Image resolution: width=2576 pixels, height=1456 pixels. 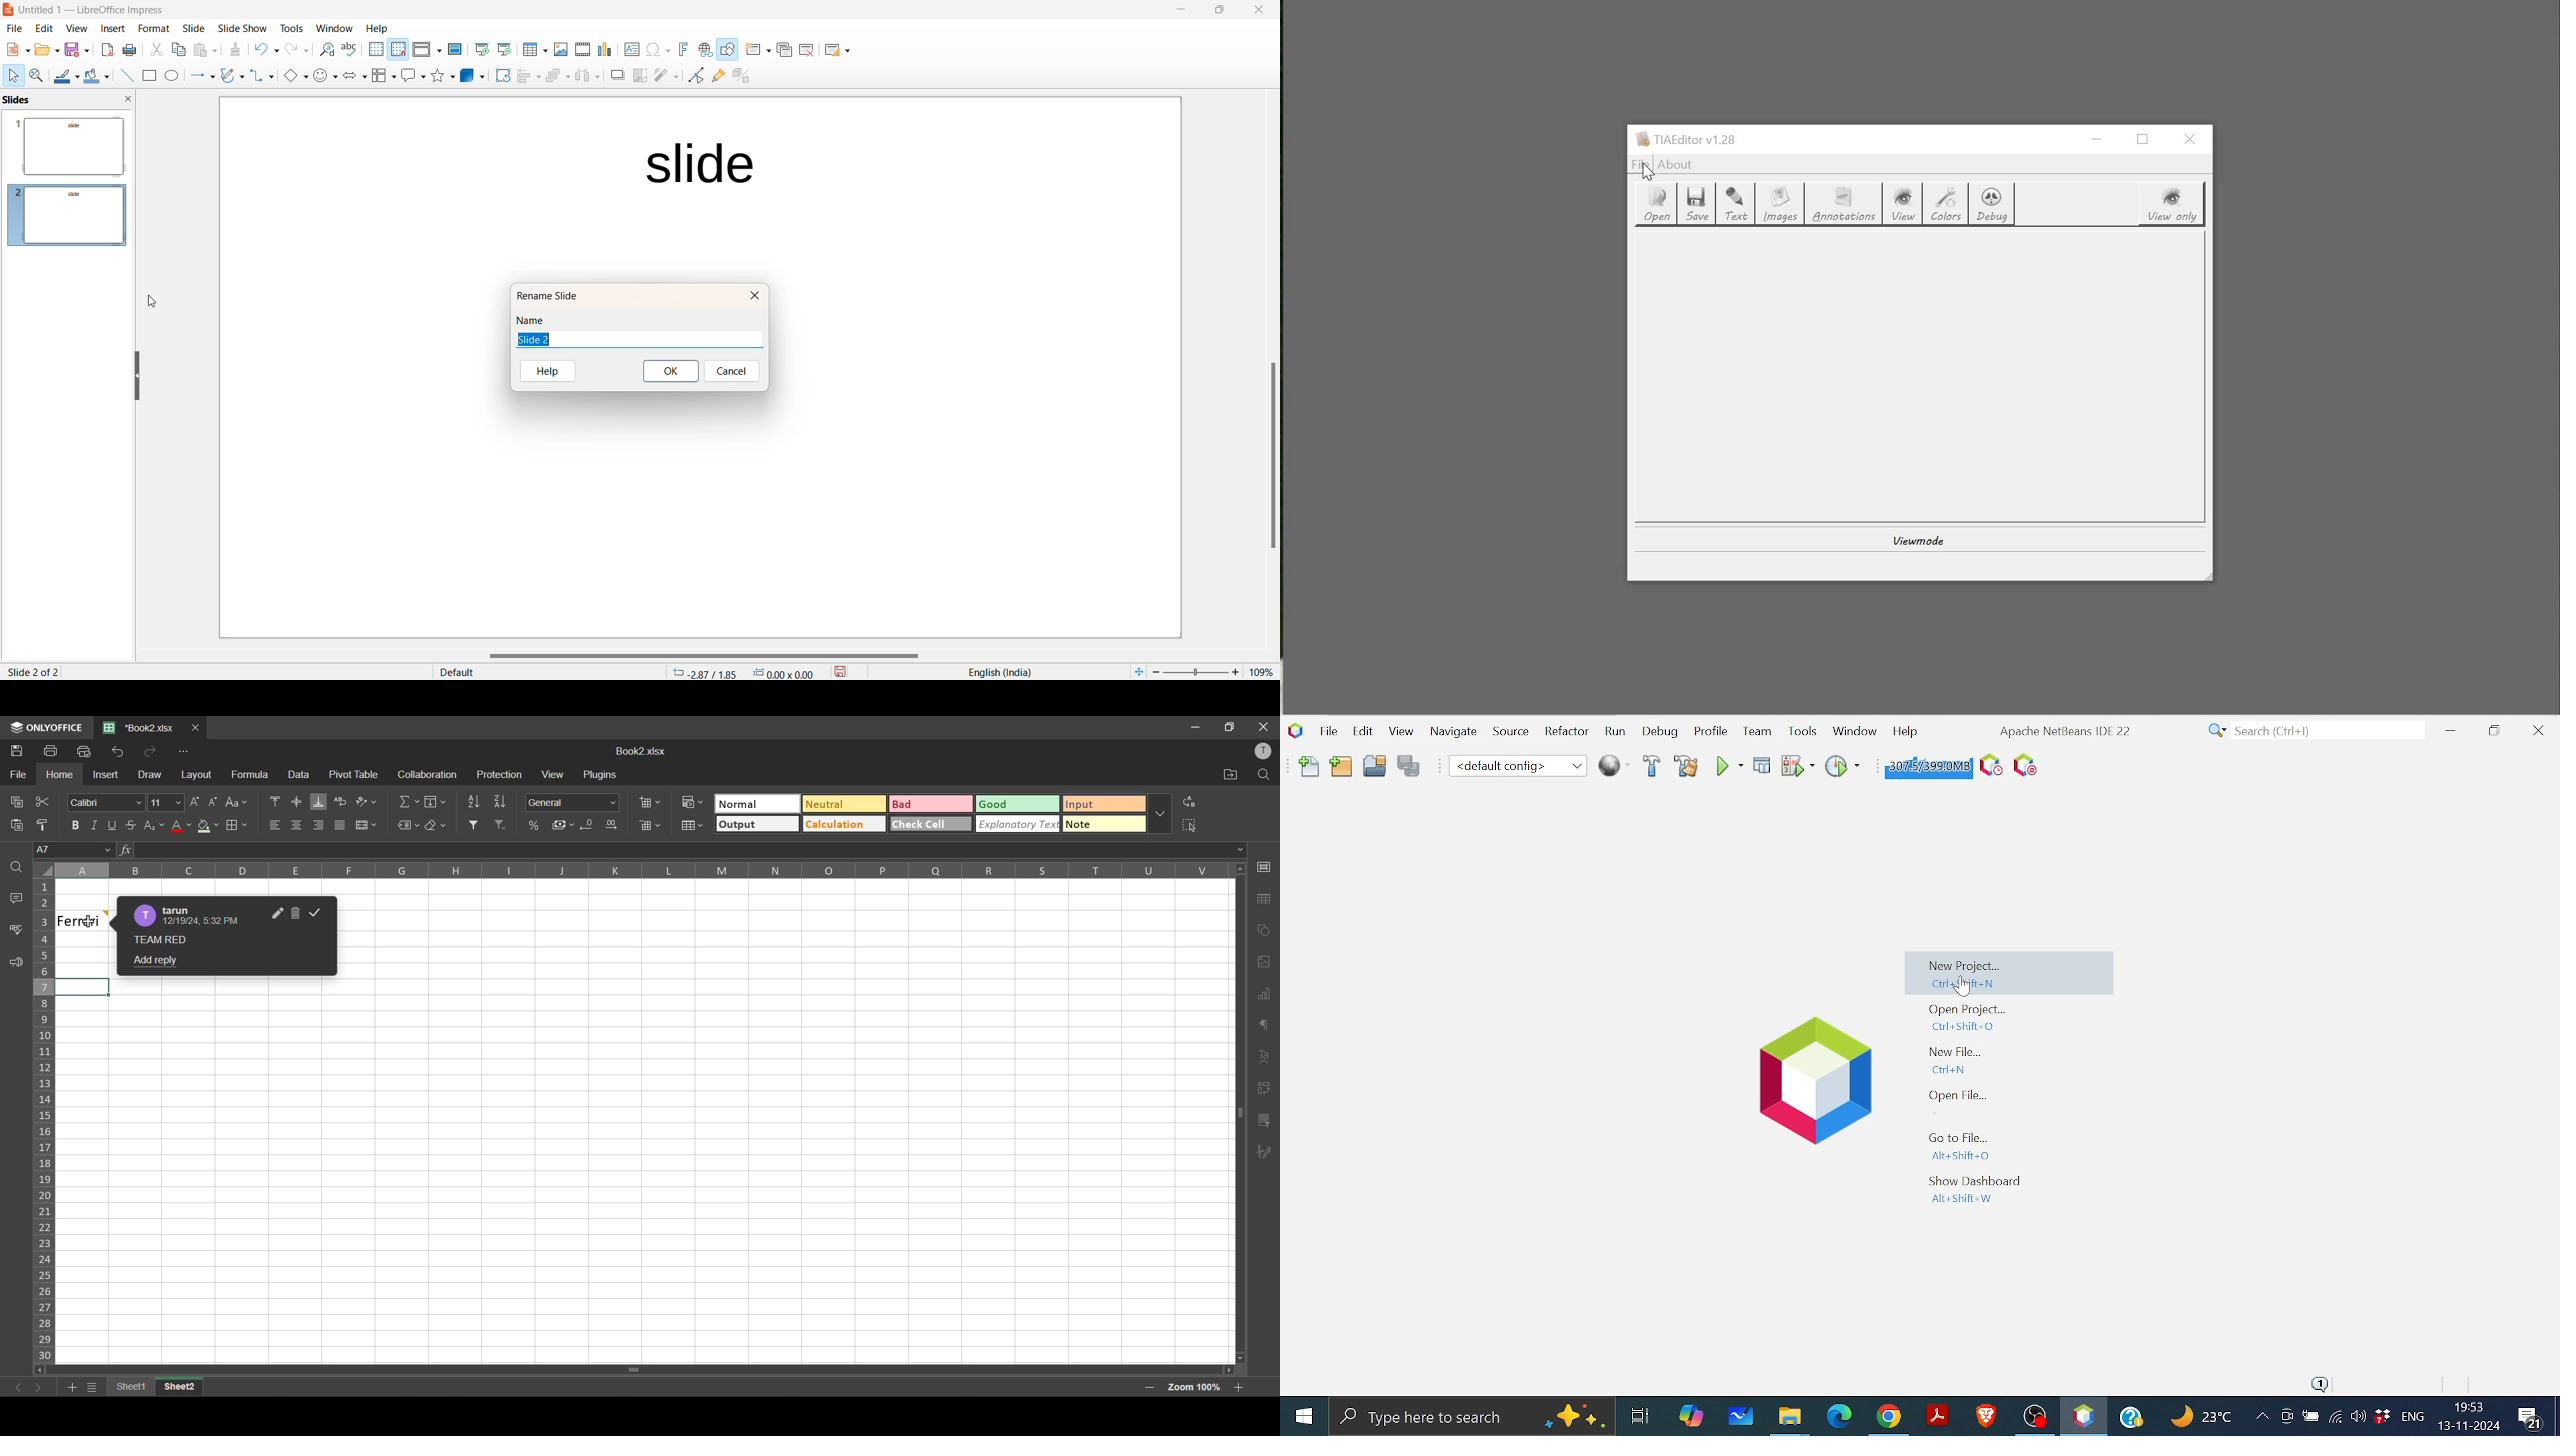 What do you see at coordinates (1267, 868) in the screenshot?
I see `cell settings` at bounding box center [1267, 868].